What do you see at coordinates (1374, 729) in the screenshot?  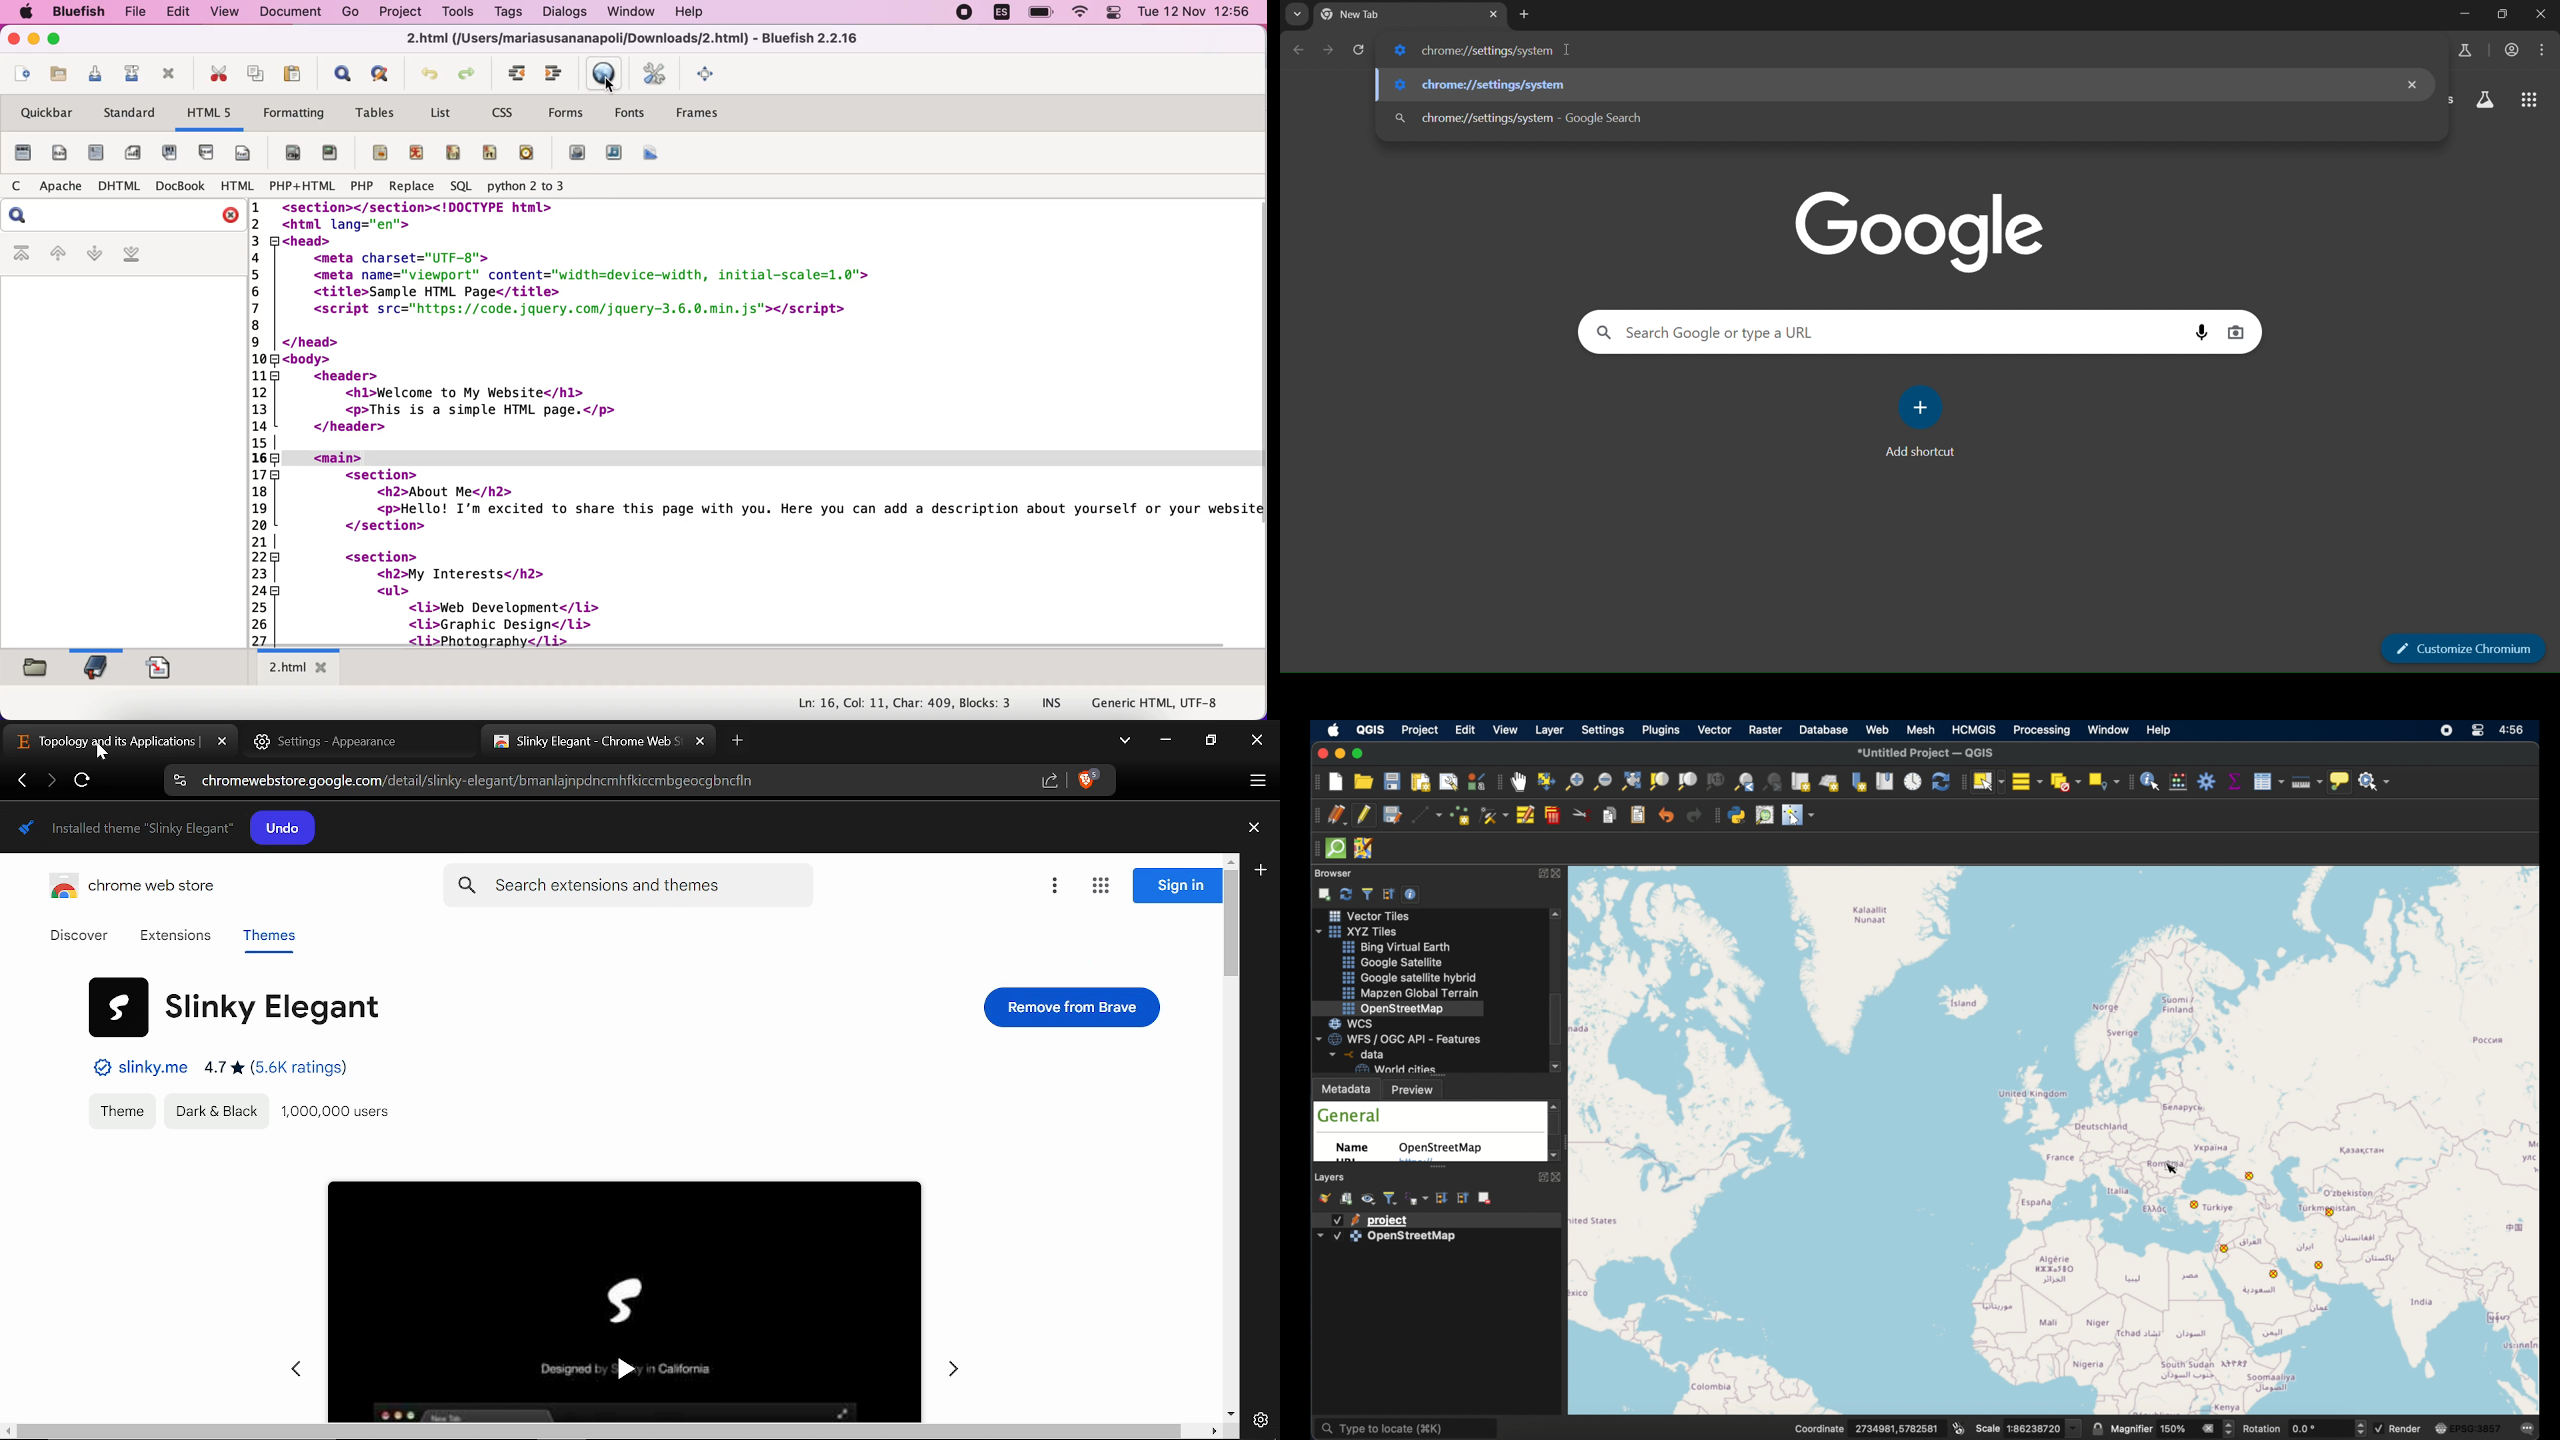 I see `QGIS` at bounding box center [1374, 729].